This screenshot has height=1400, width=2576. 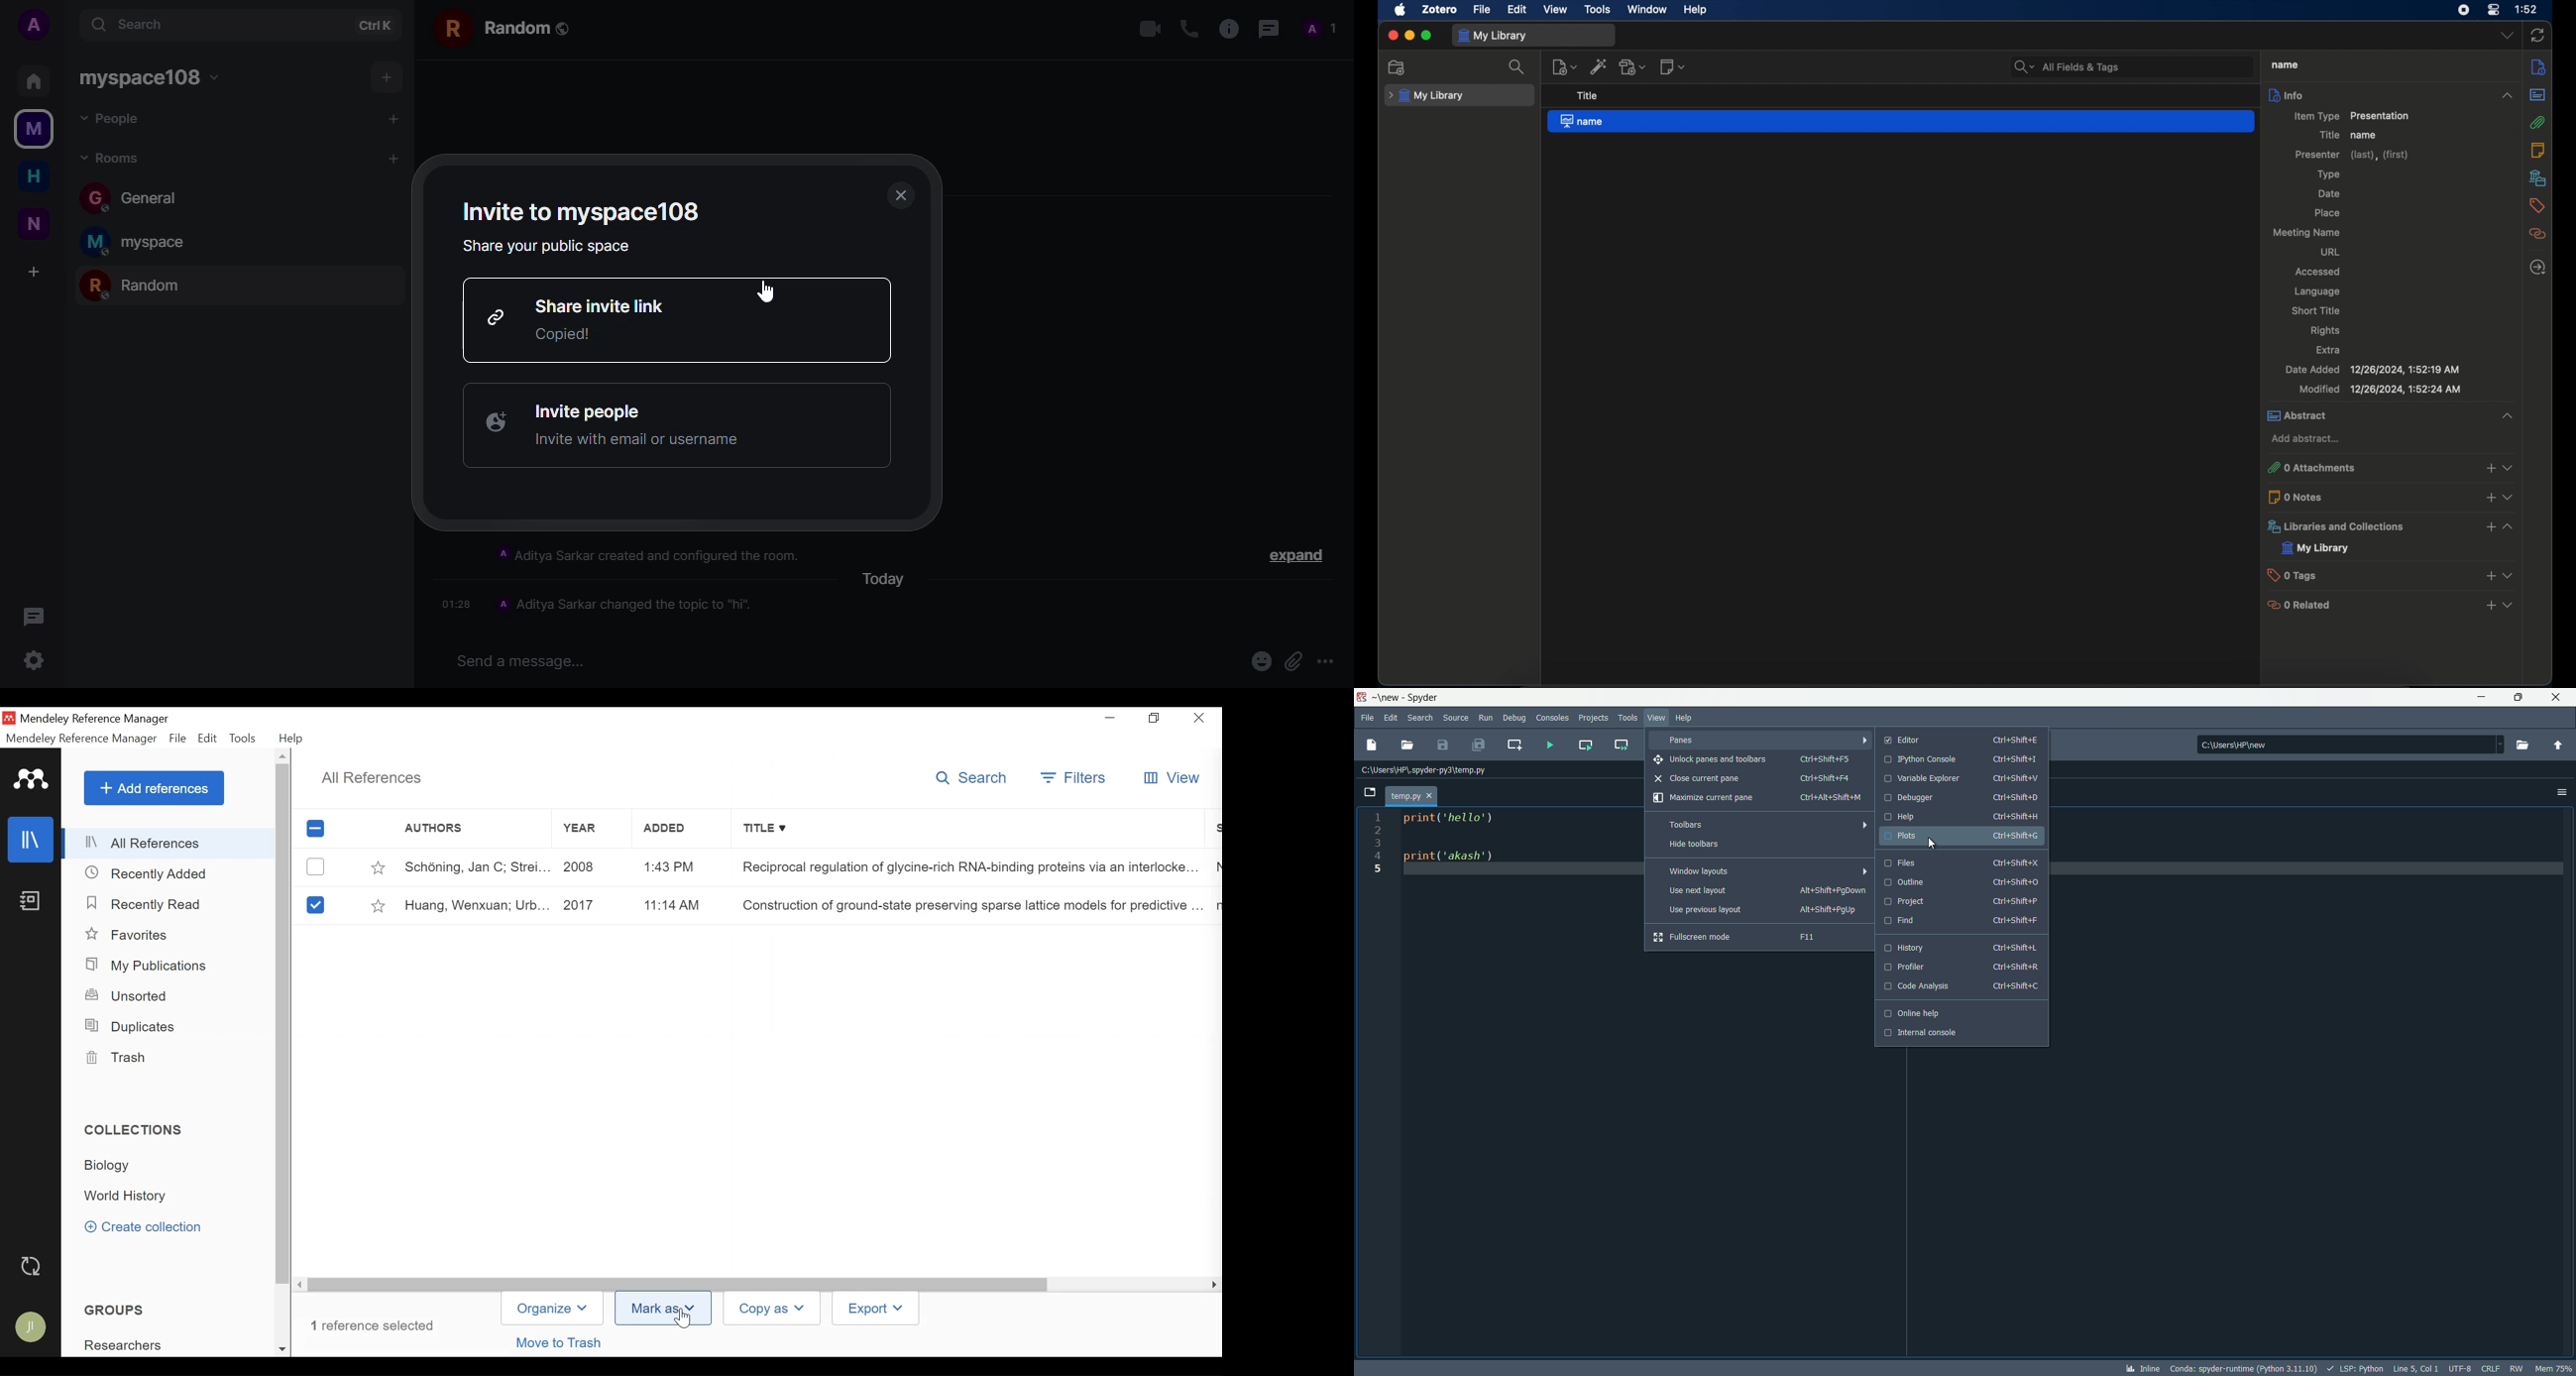 I want to click on setting, so click(x=34, y=658).